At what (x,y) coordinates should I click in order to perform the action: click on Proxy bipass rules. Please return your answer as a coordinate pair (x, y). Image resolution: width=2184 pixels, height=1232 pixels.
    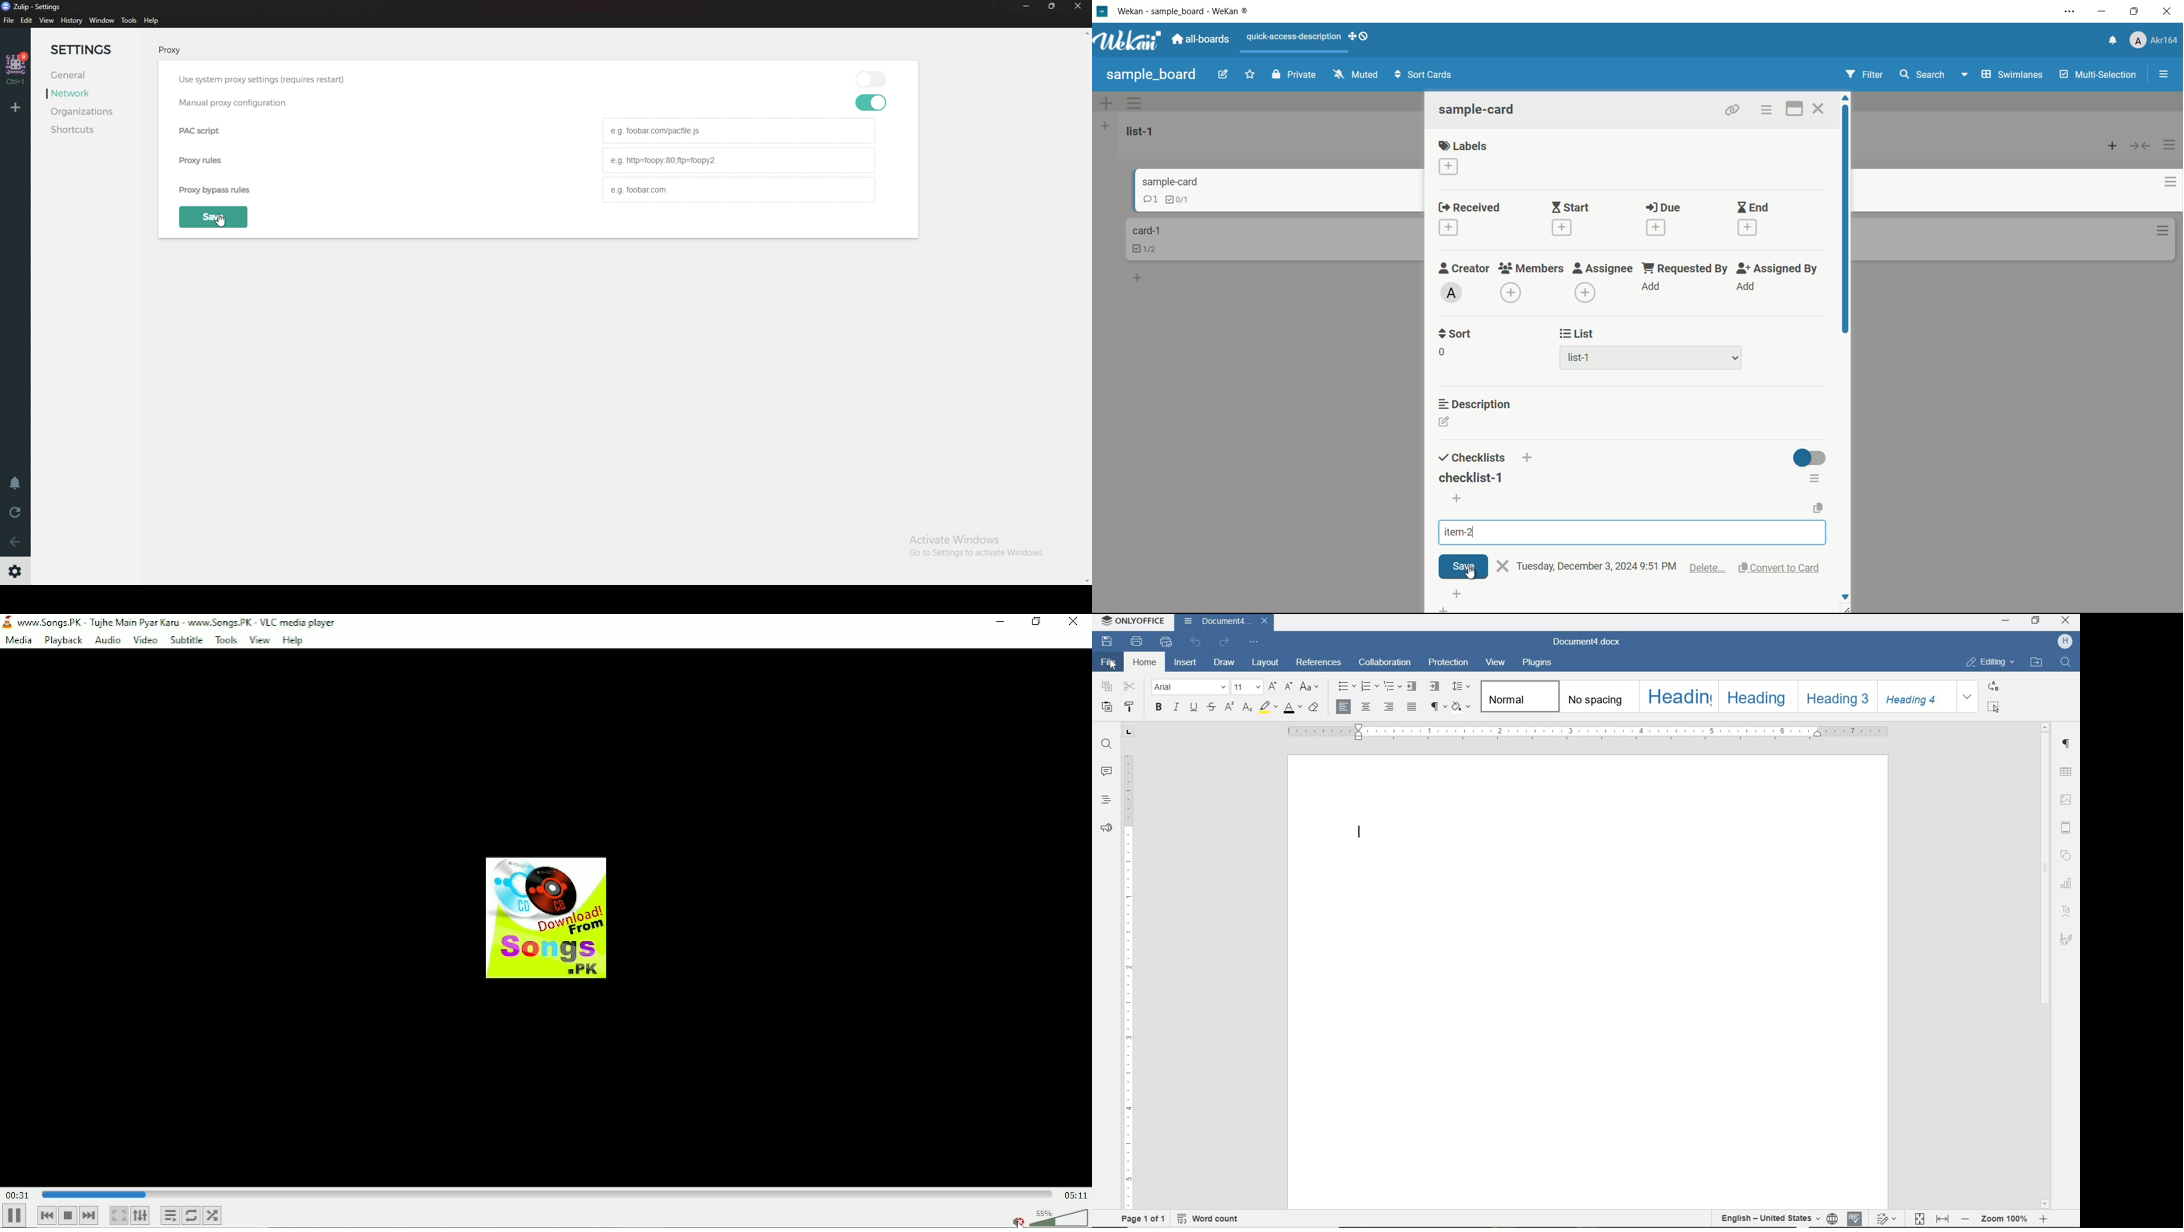
    Looking at the image, I should click on (251, 189).